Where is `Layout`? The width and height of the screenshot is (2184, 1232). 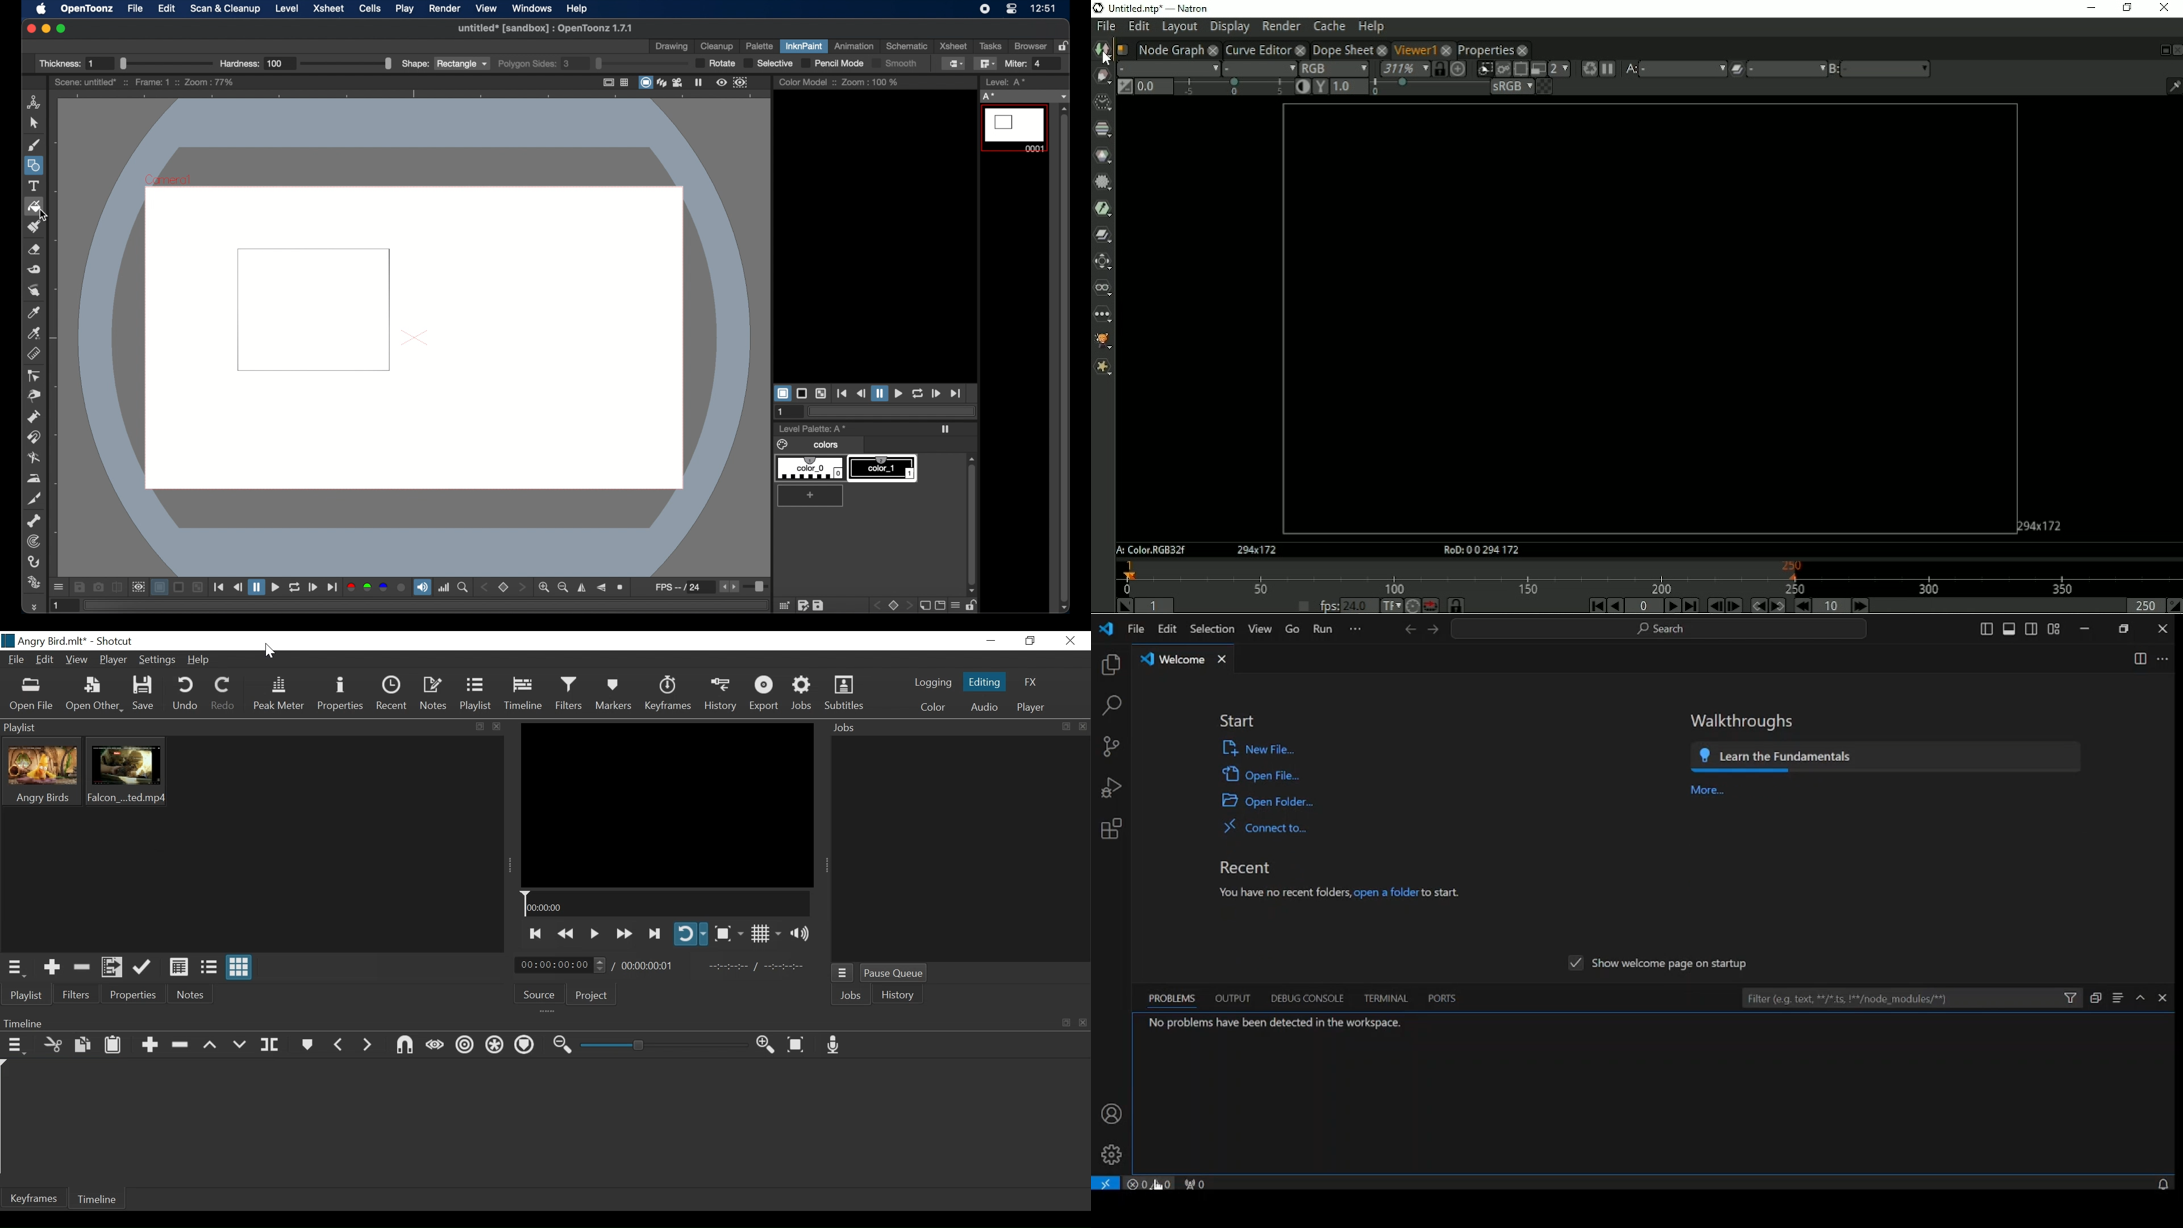
Layout is located at coordinates (1179, 27).